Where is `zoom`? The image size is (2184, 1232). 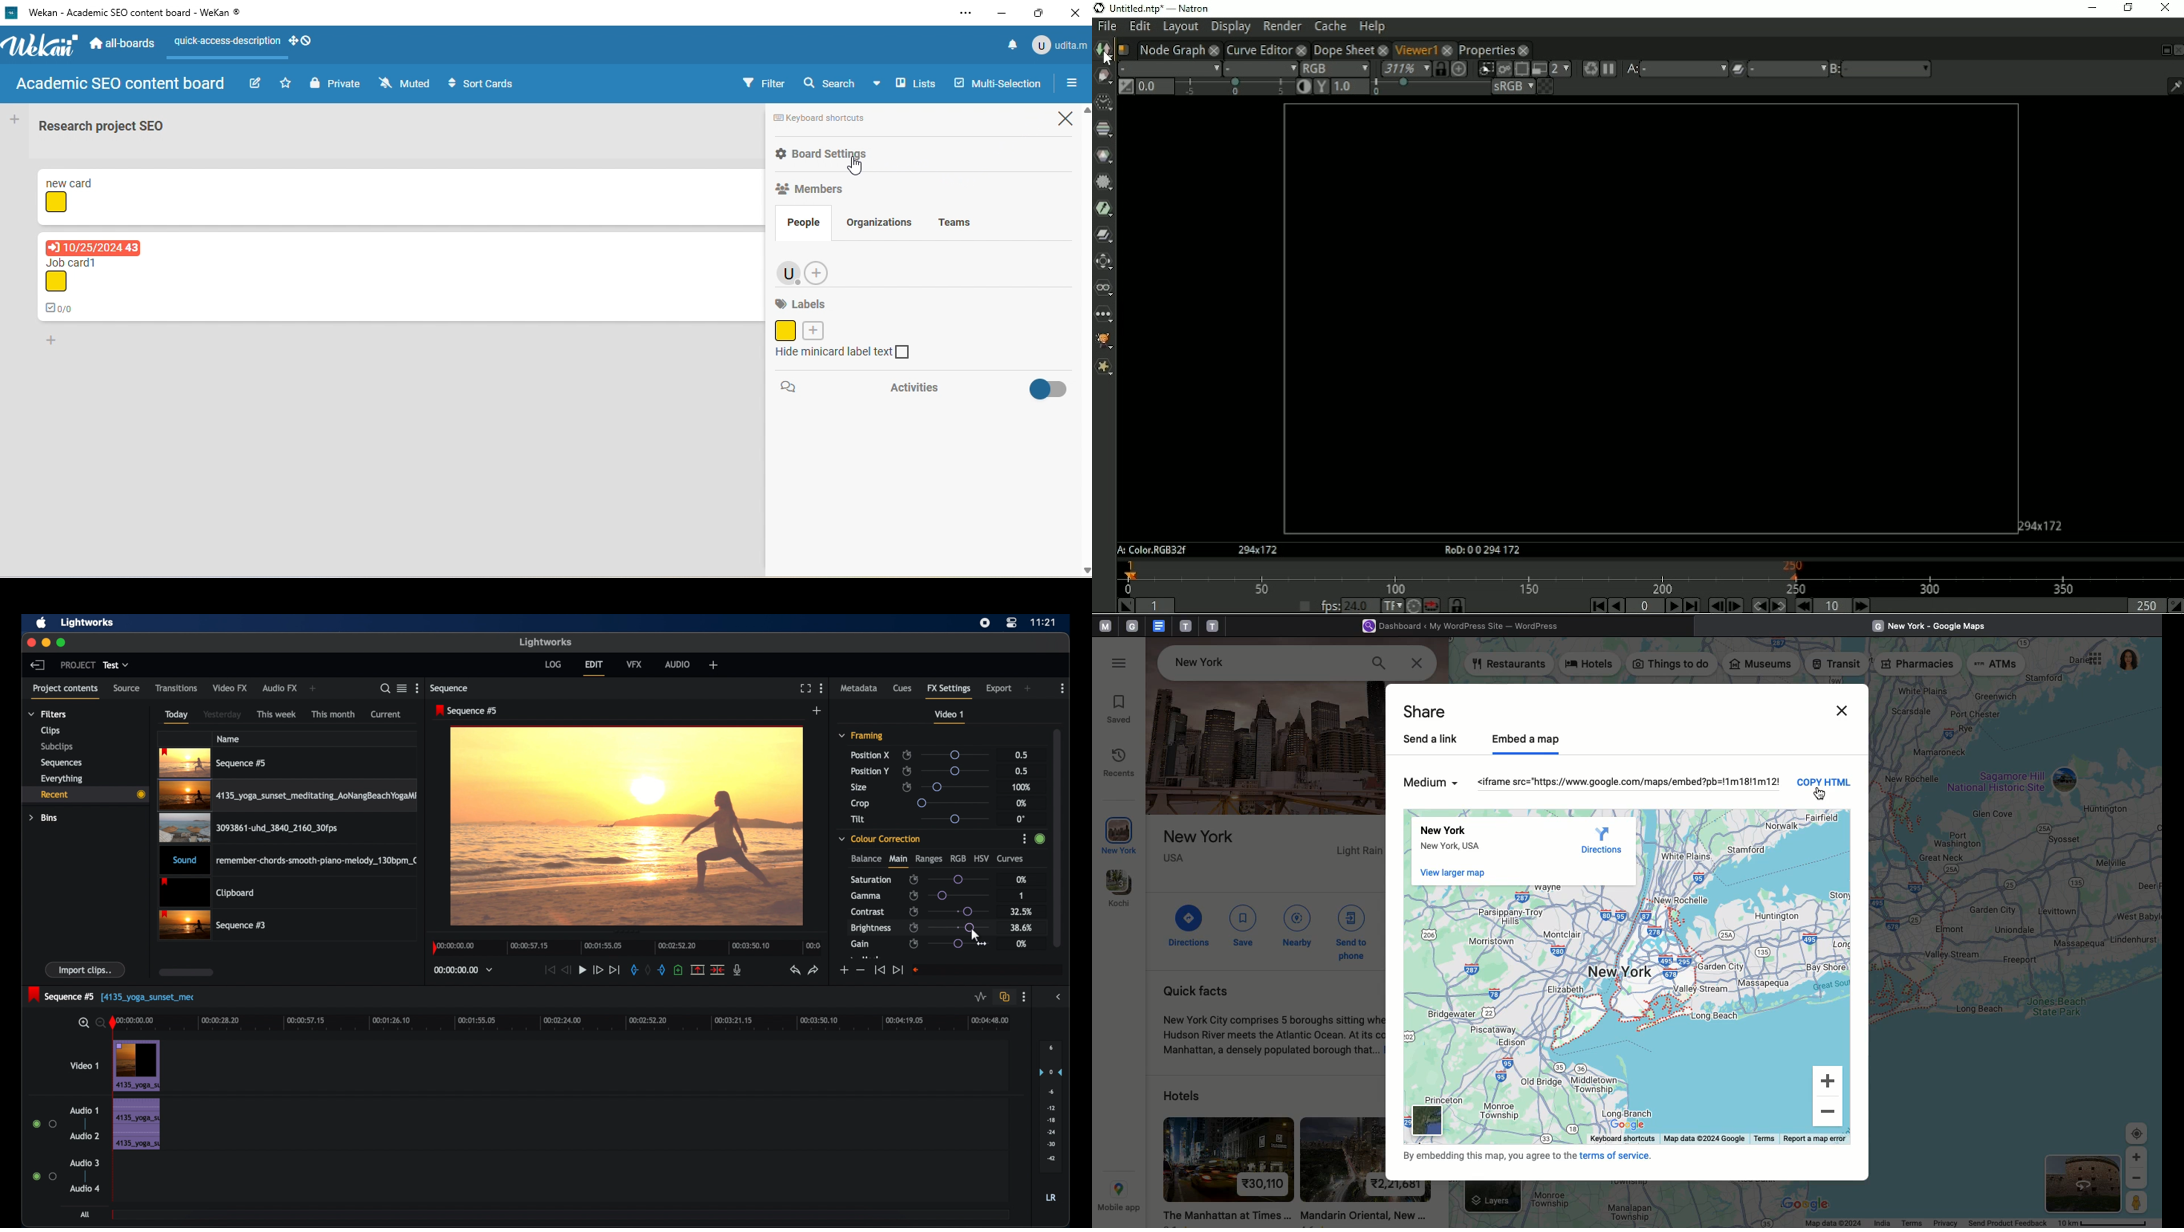
zoom is located at coordinates (89, 1023).